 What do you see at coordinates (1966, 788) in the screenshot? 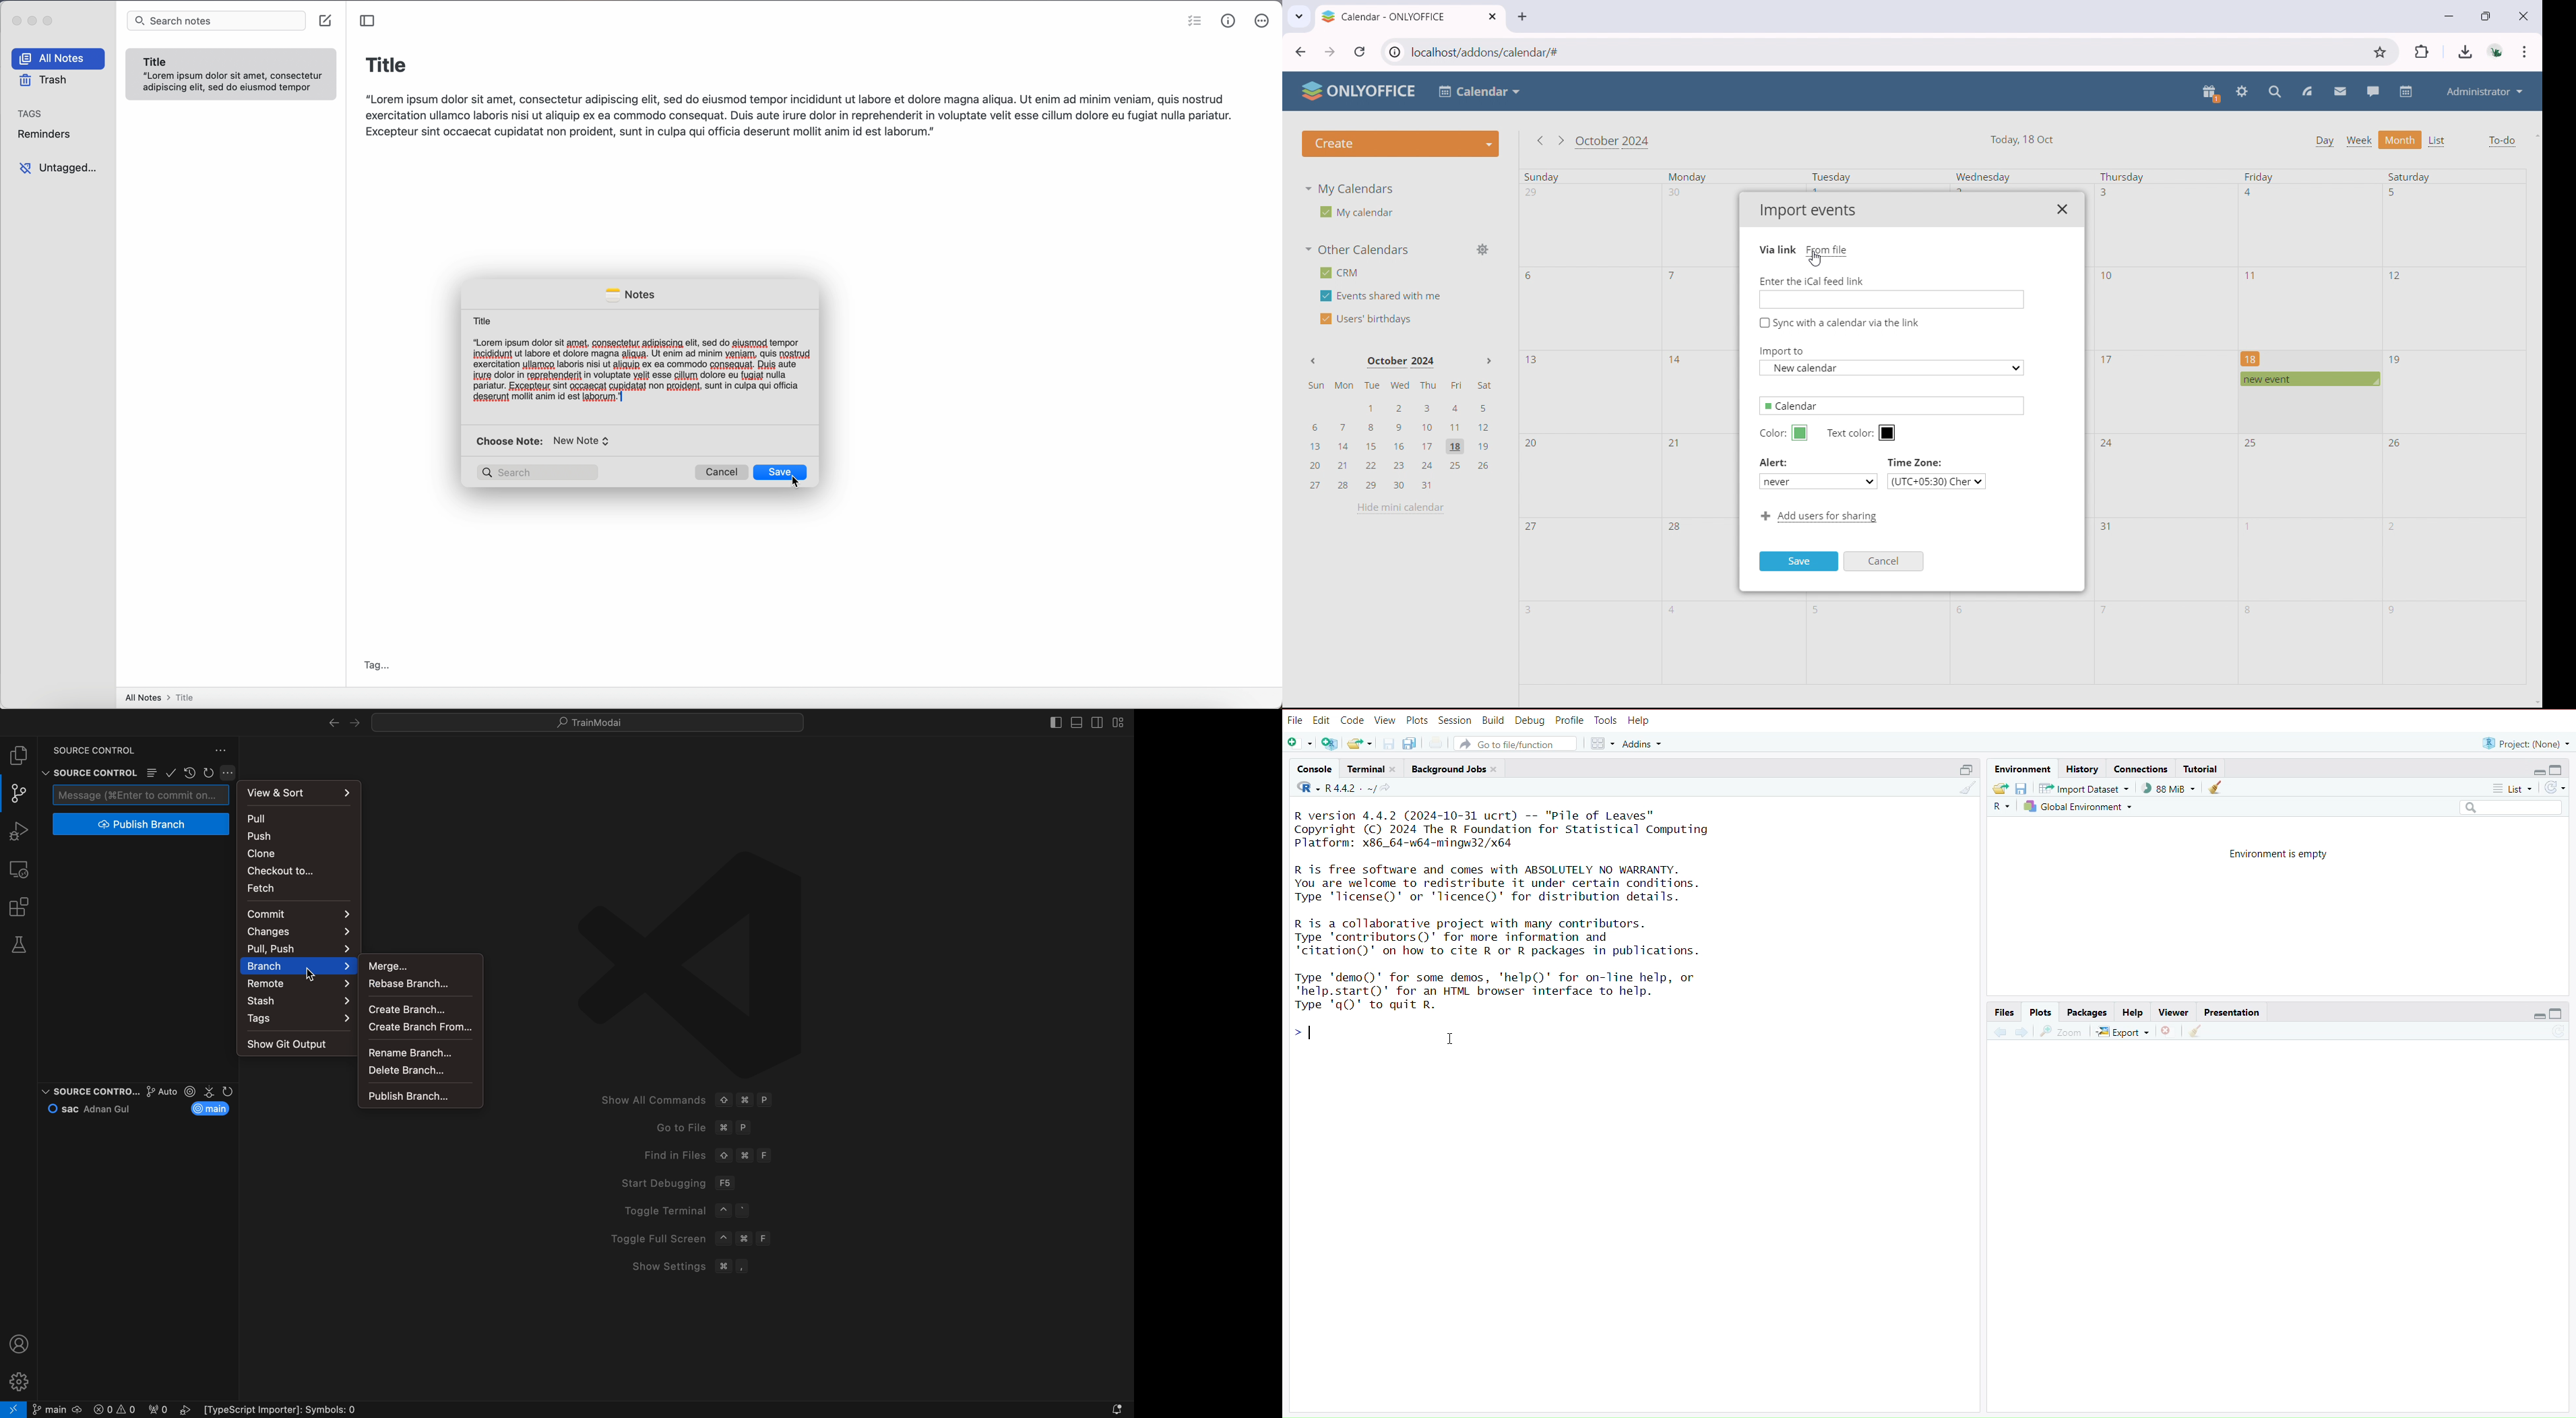
I see `Clear` at bounding box center [1966, 788].